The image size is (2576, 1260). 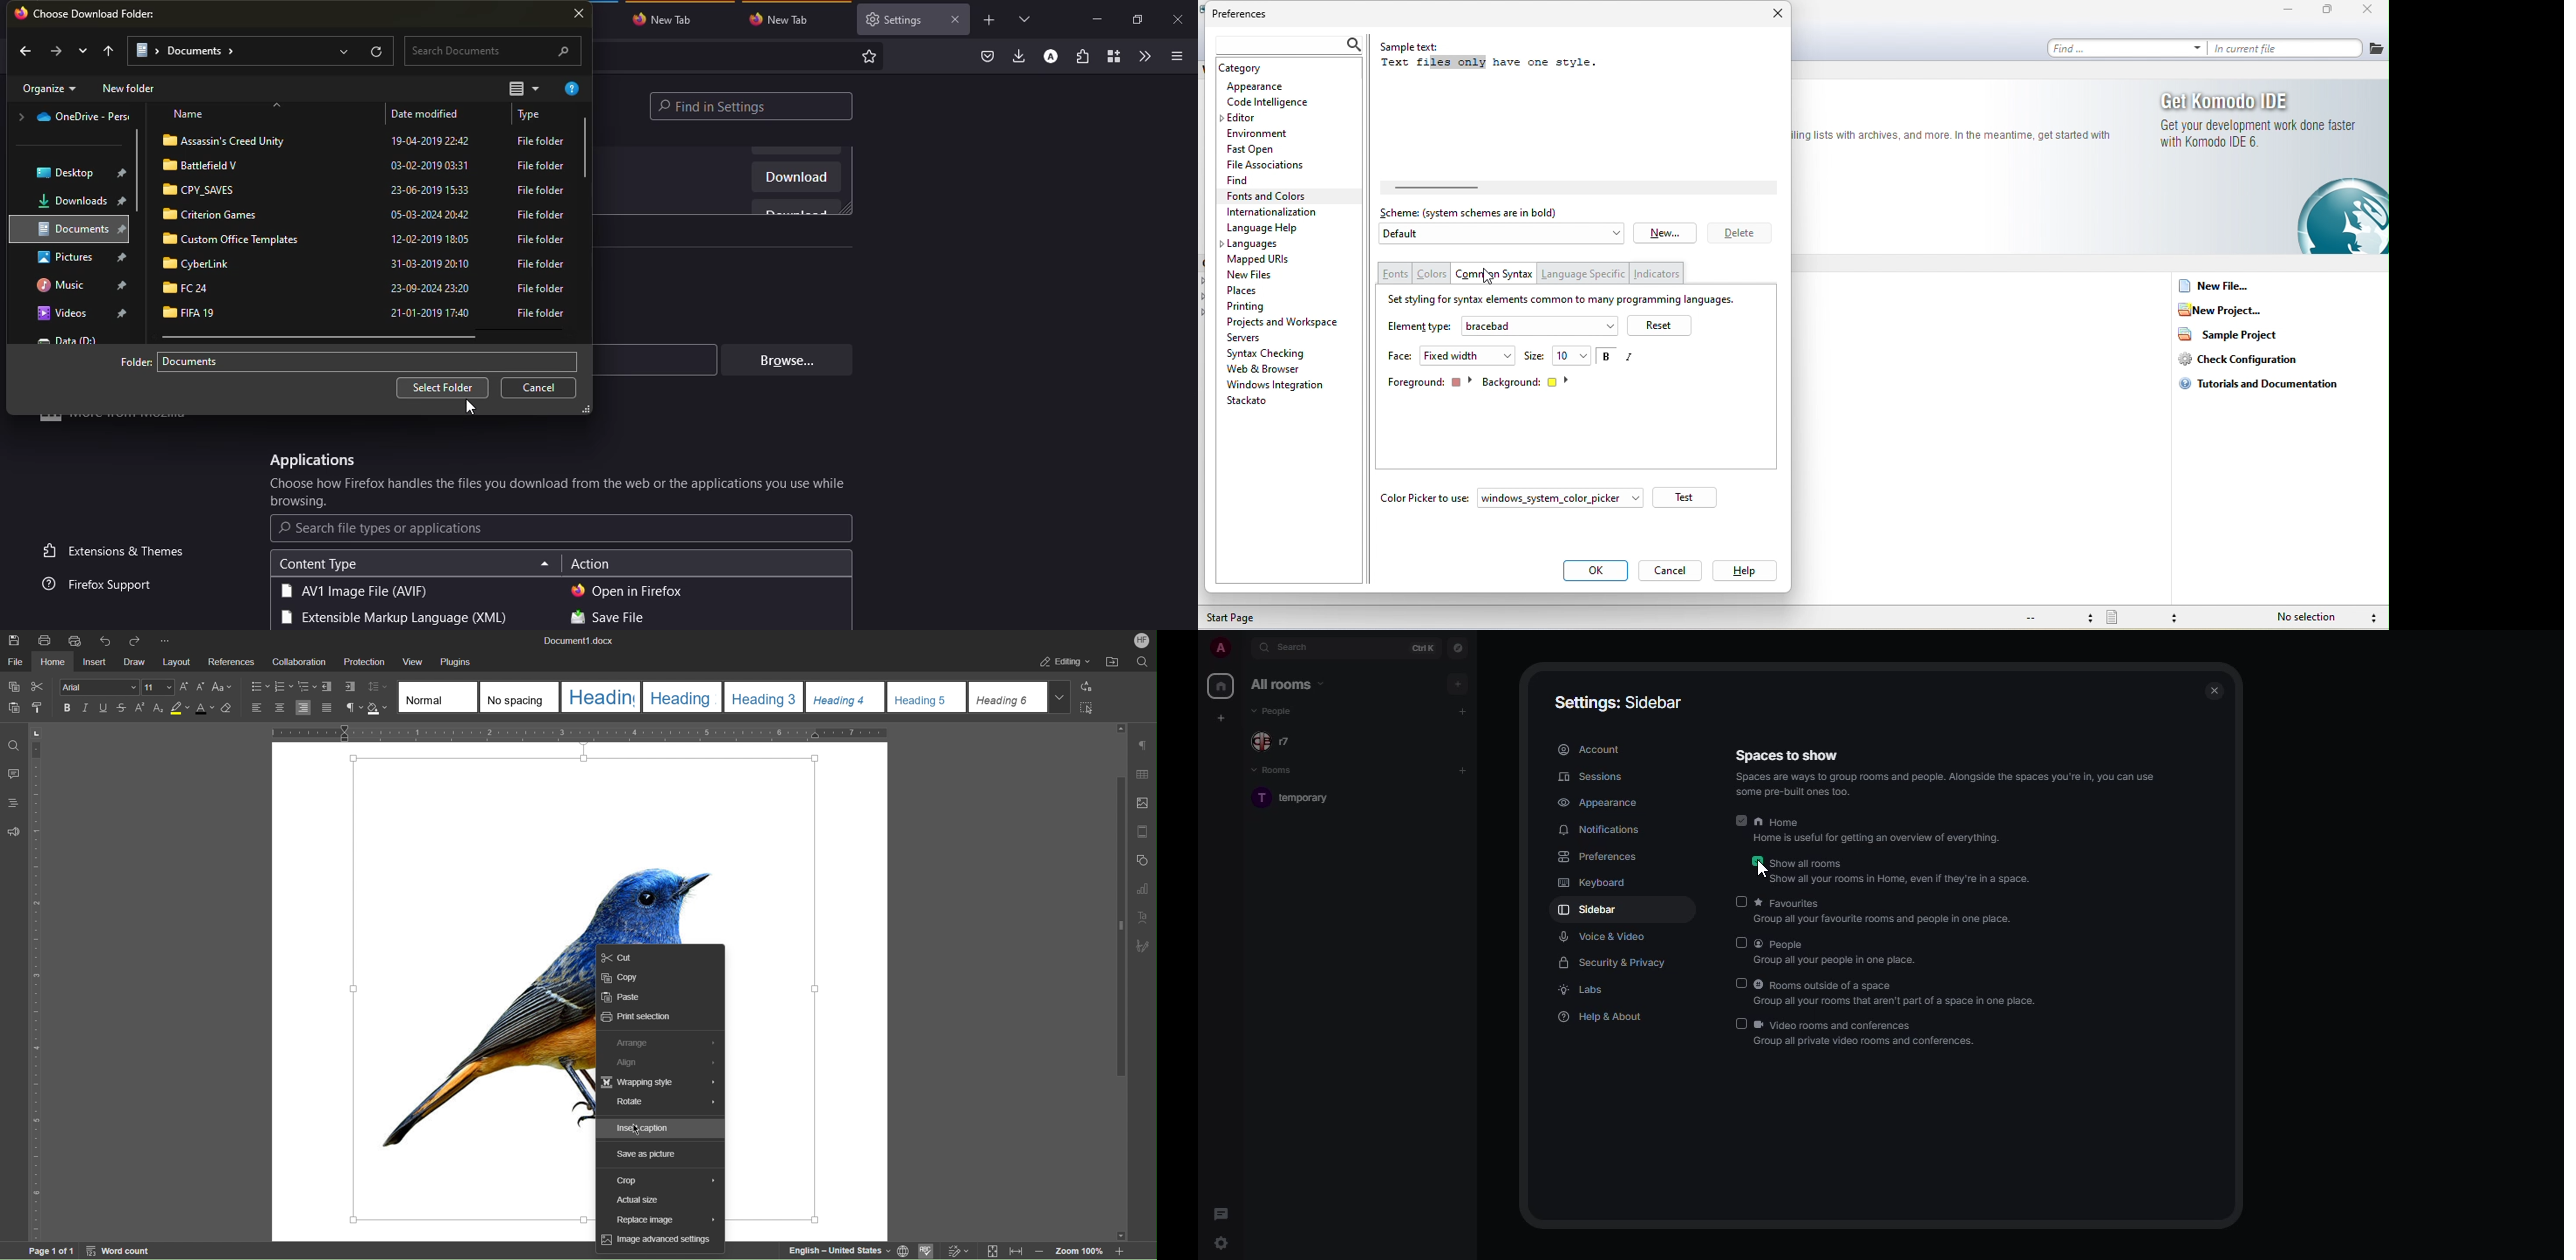 What do you see at coordinates (544, 266) in the screenshot?
I see `type` at bounding box center [544, 266].